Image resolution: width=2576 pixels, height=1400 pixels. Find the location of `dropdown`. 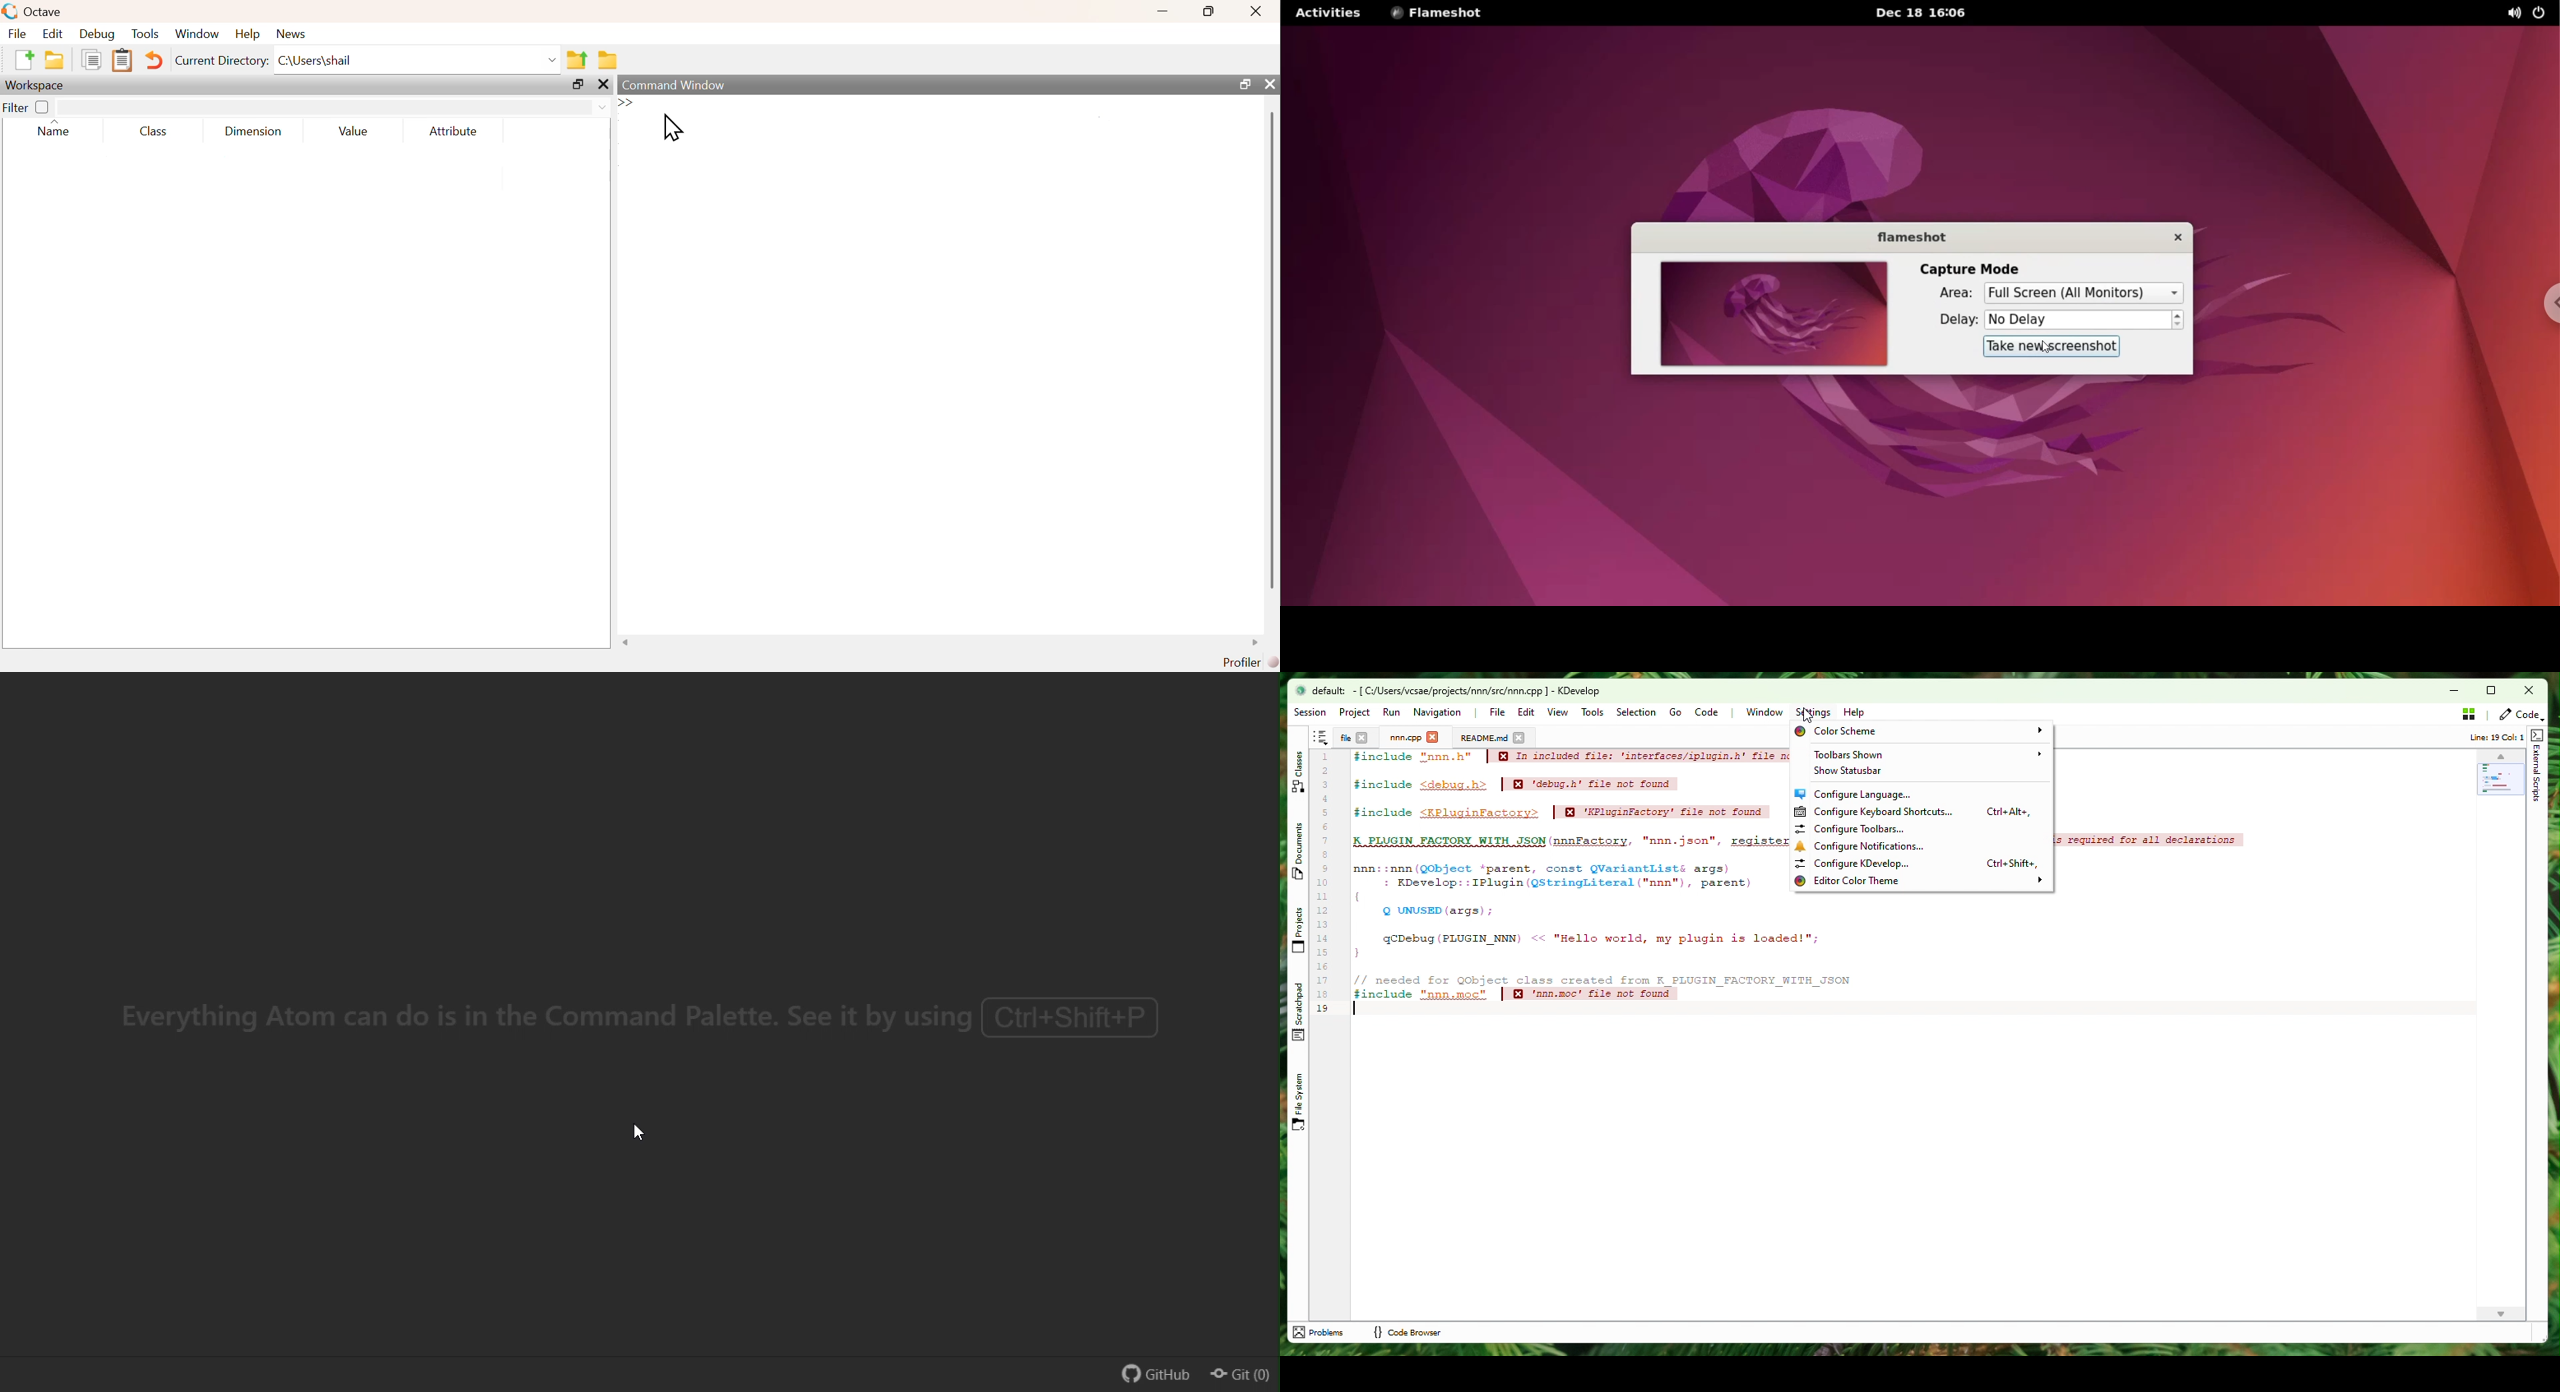

dropdown is located at coordinates (601, 107).